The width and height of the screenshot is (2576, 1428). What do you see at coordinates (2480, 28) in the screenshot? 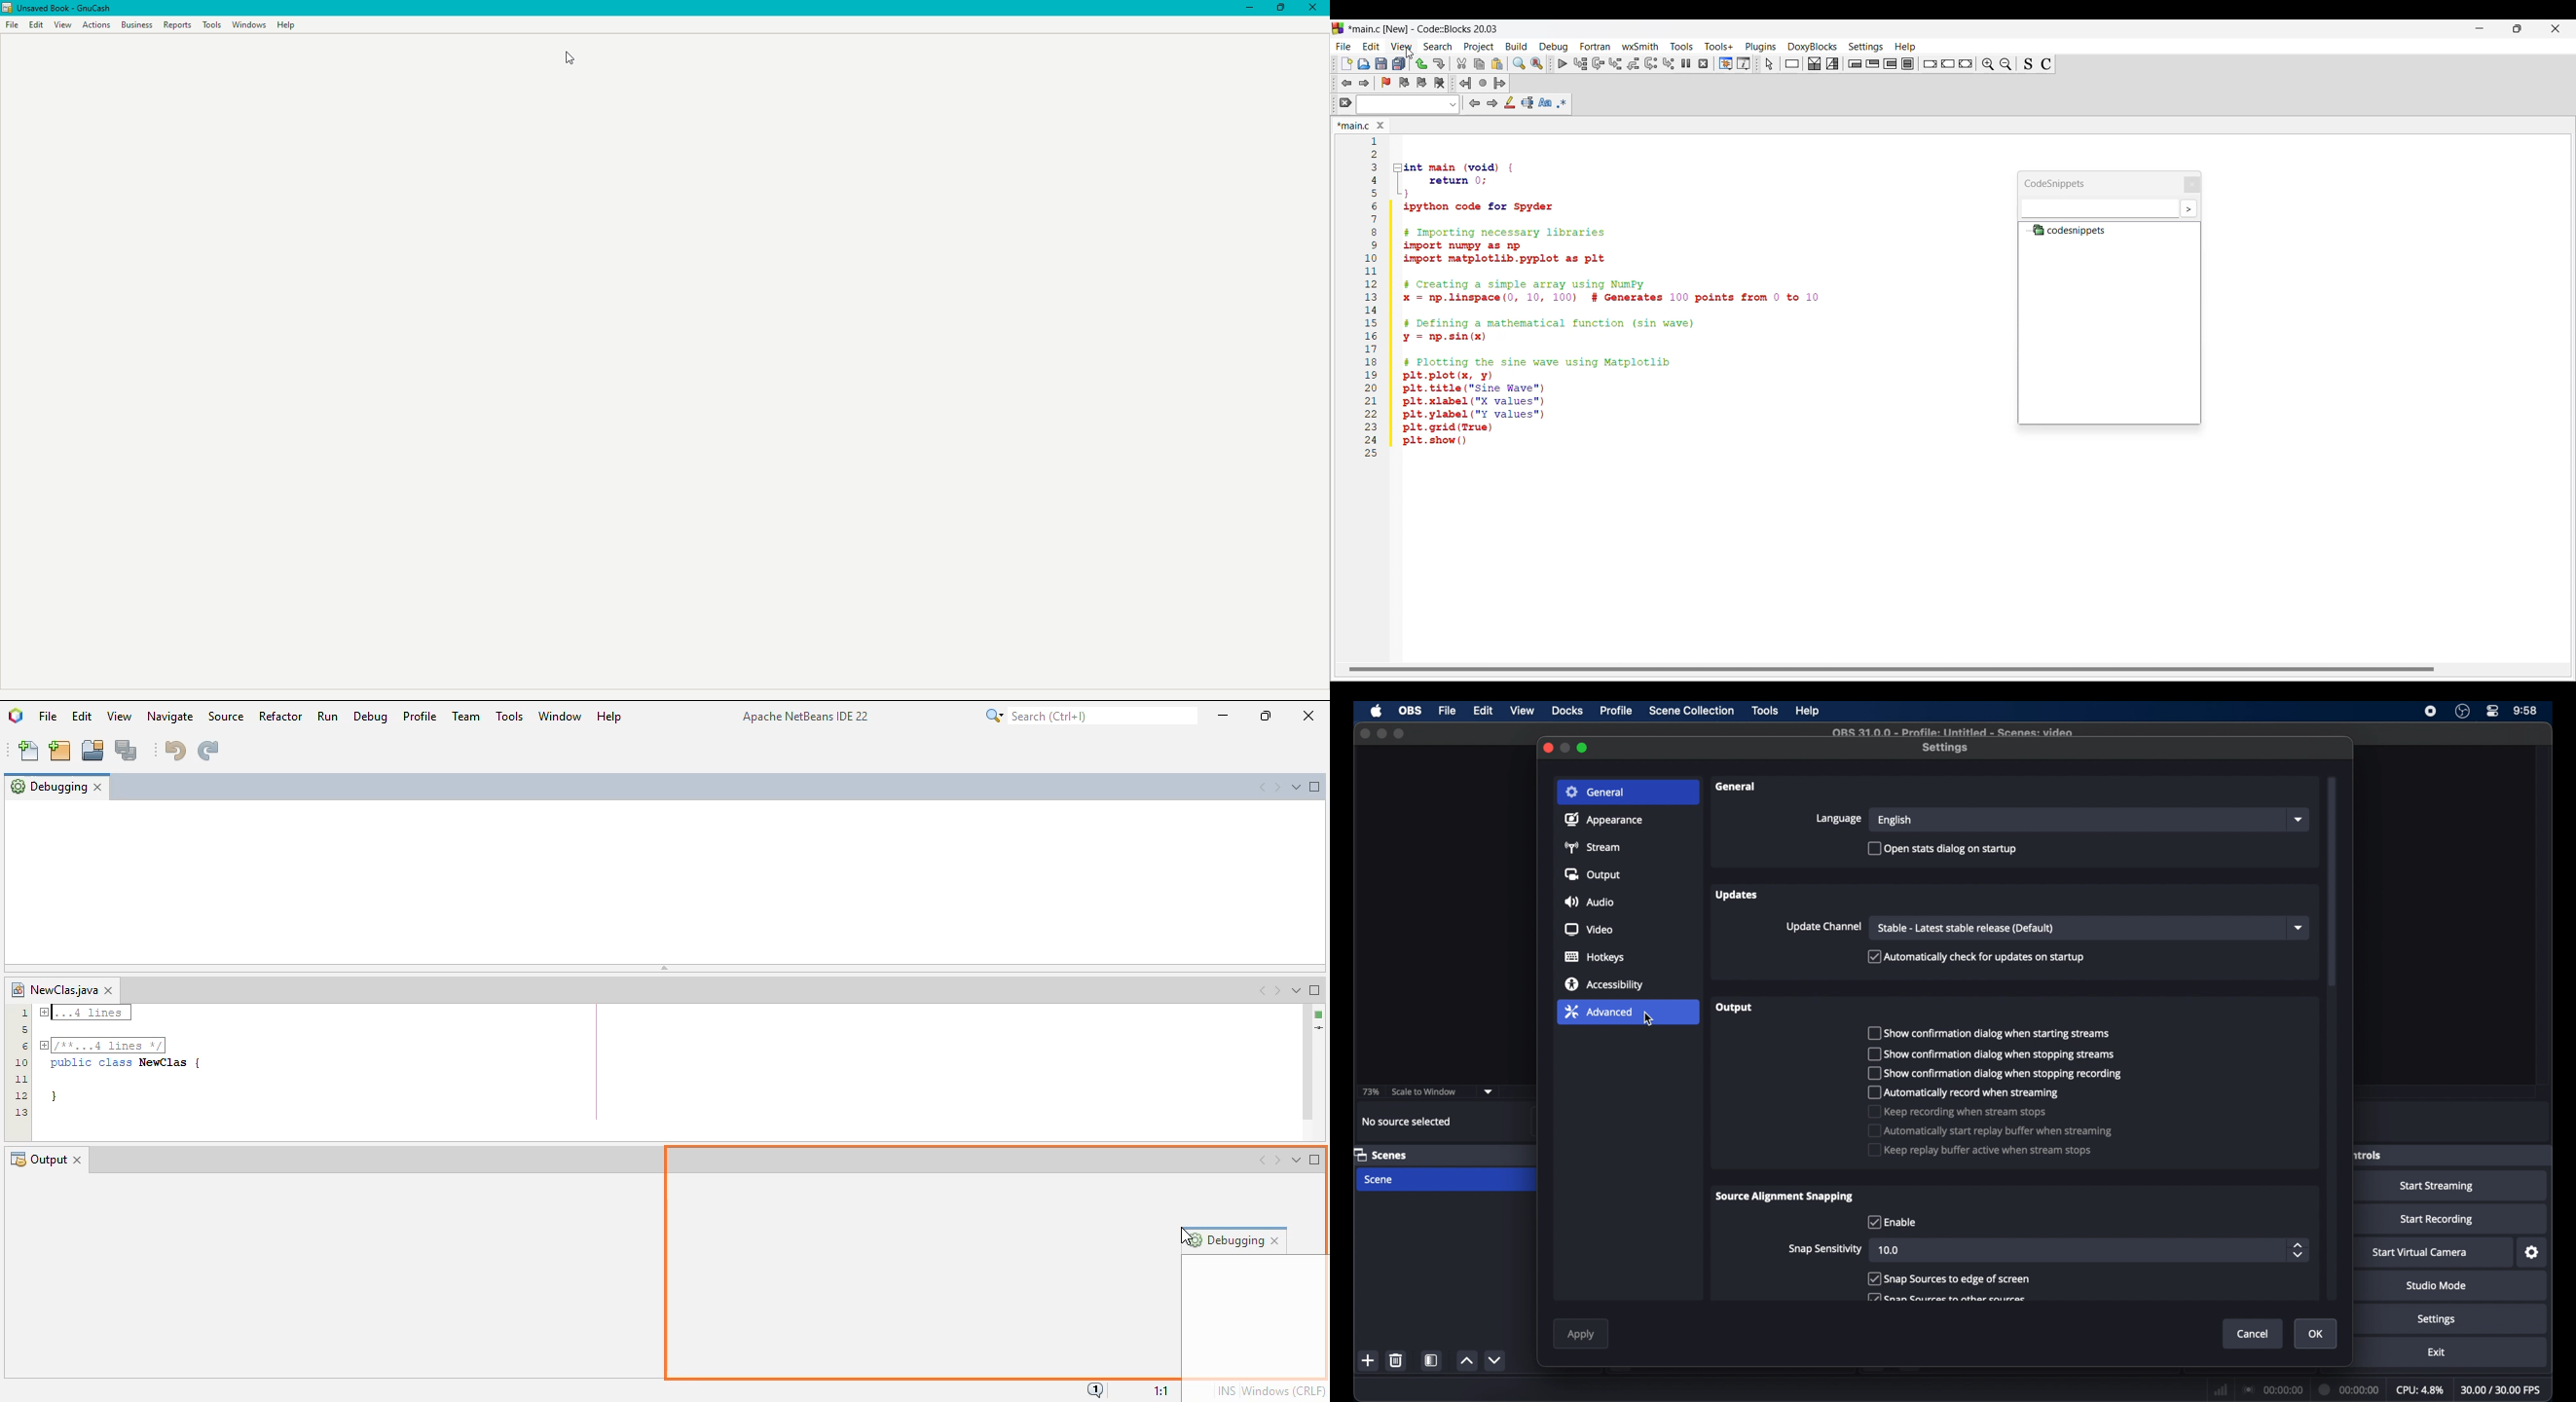
I see `Minimize` at bounding box center [2480, 28].